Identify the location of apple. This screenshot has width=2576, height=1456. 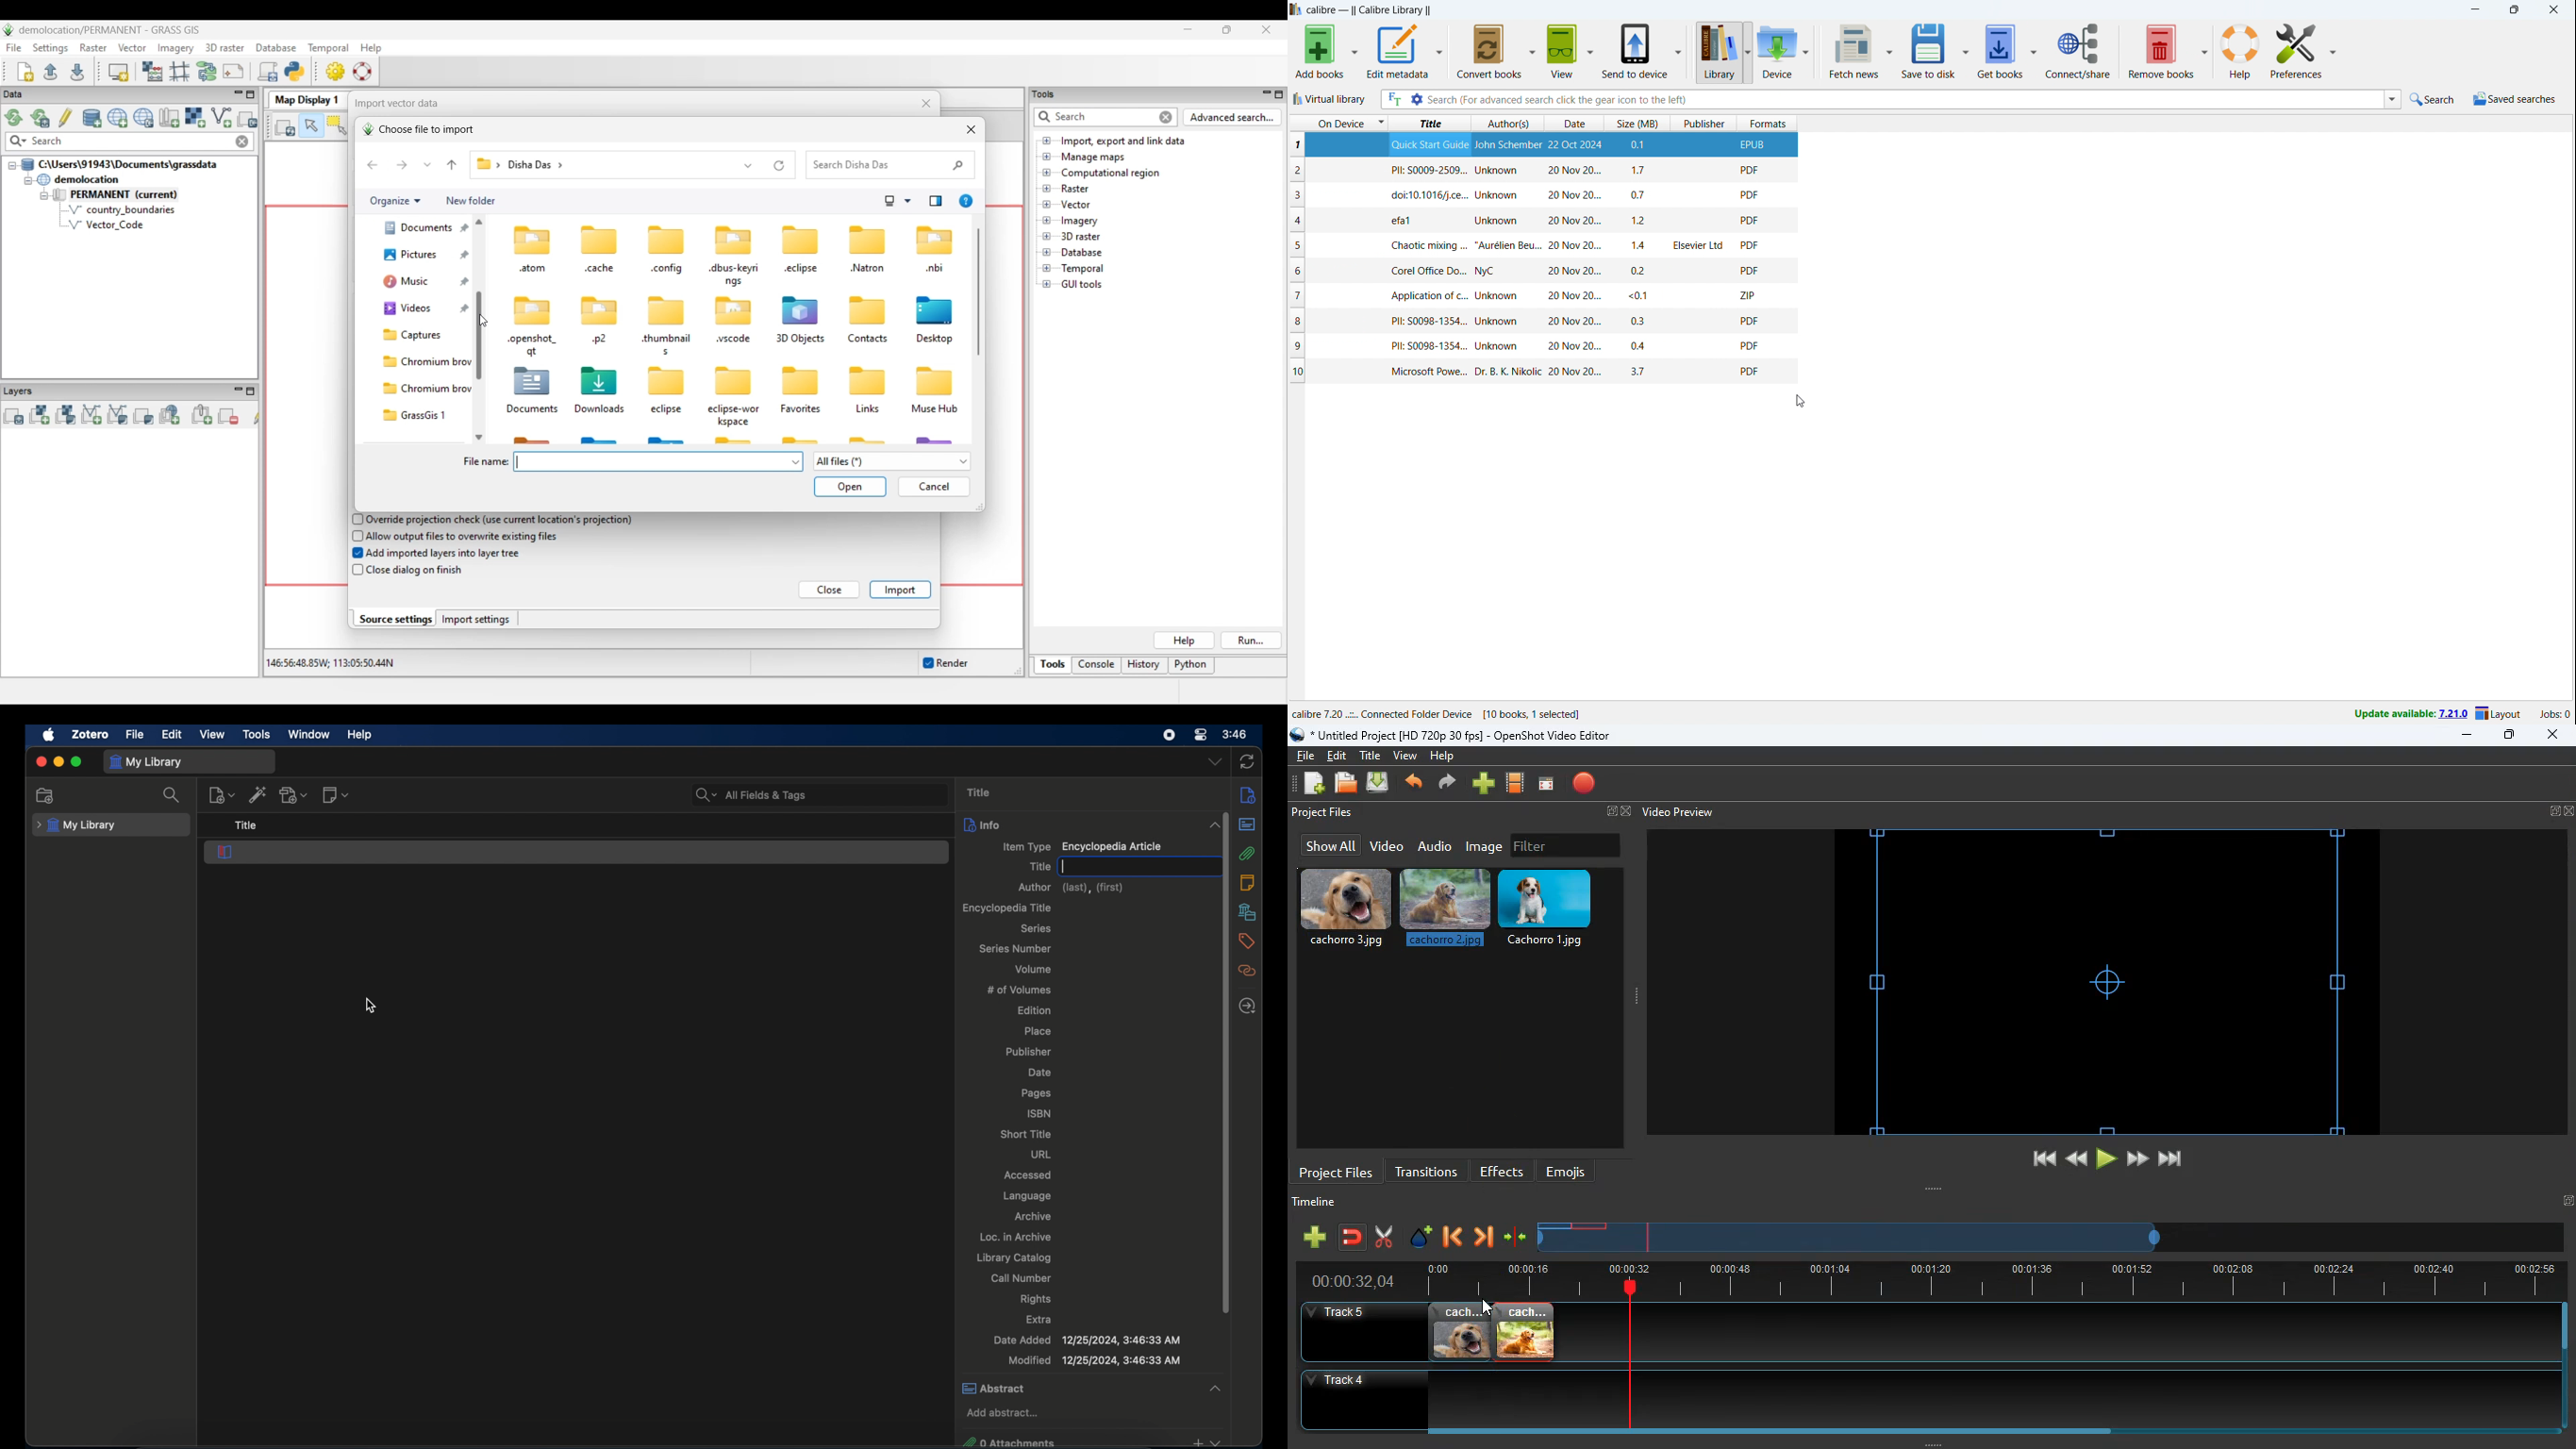
(48, 735).